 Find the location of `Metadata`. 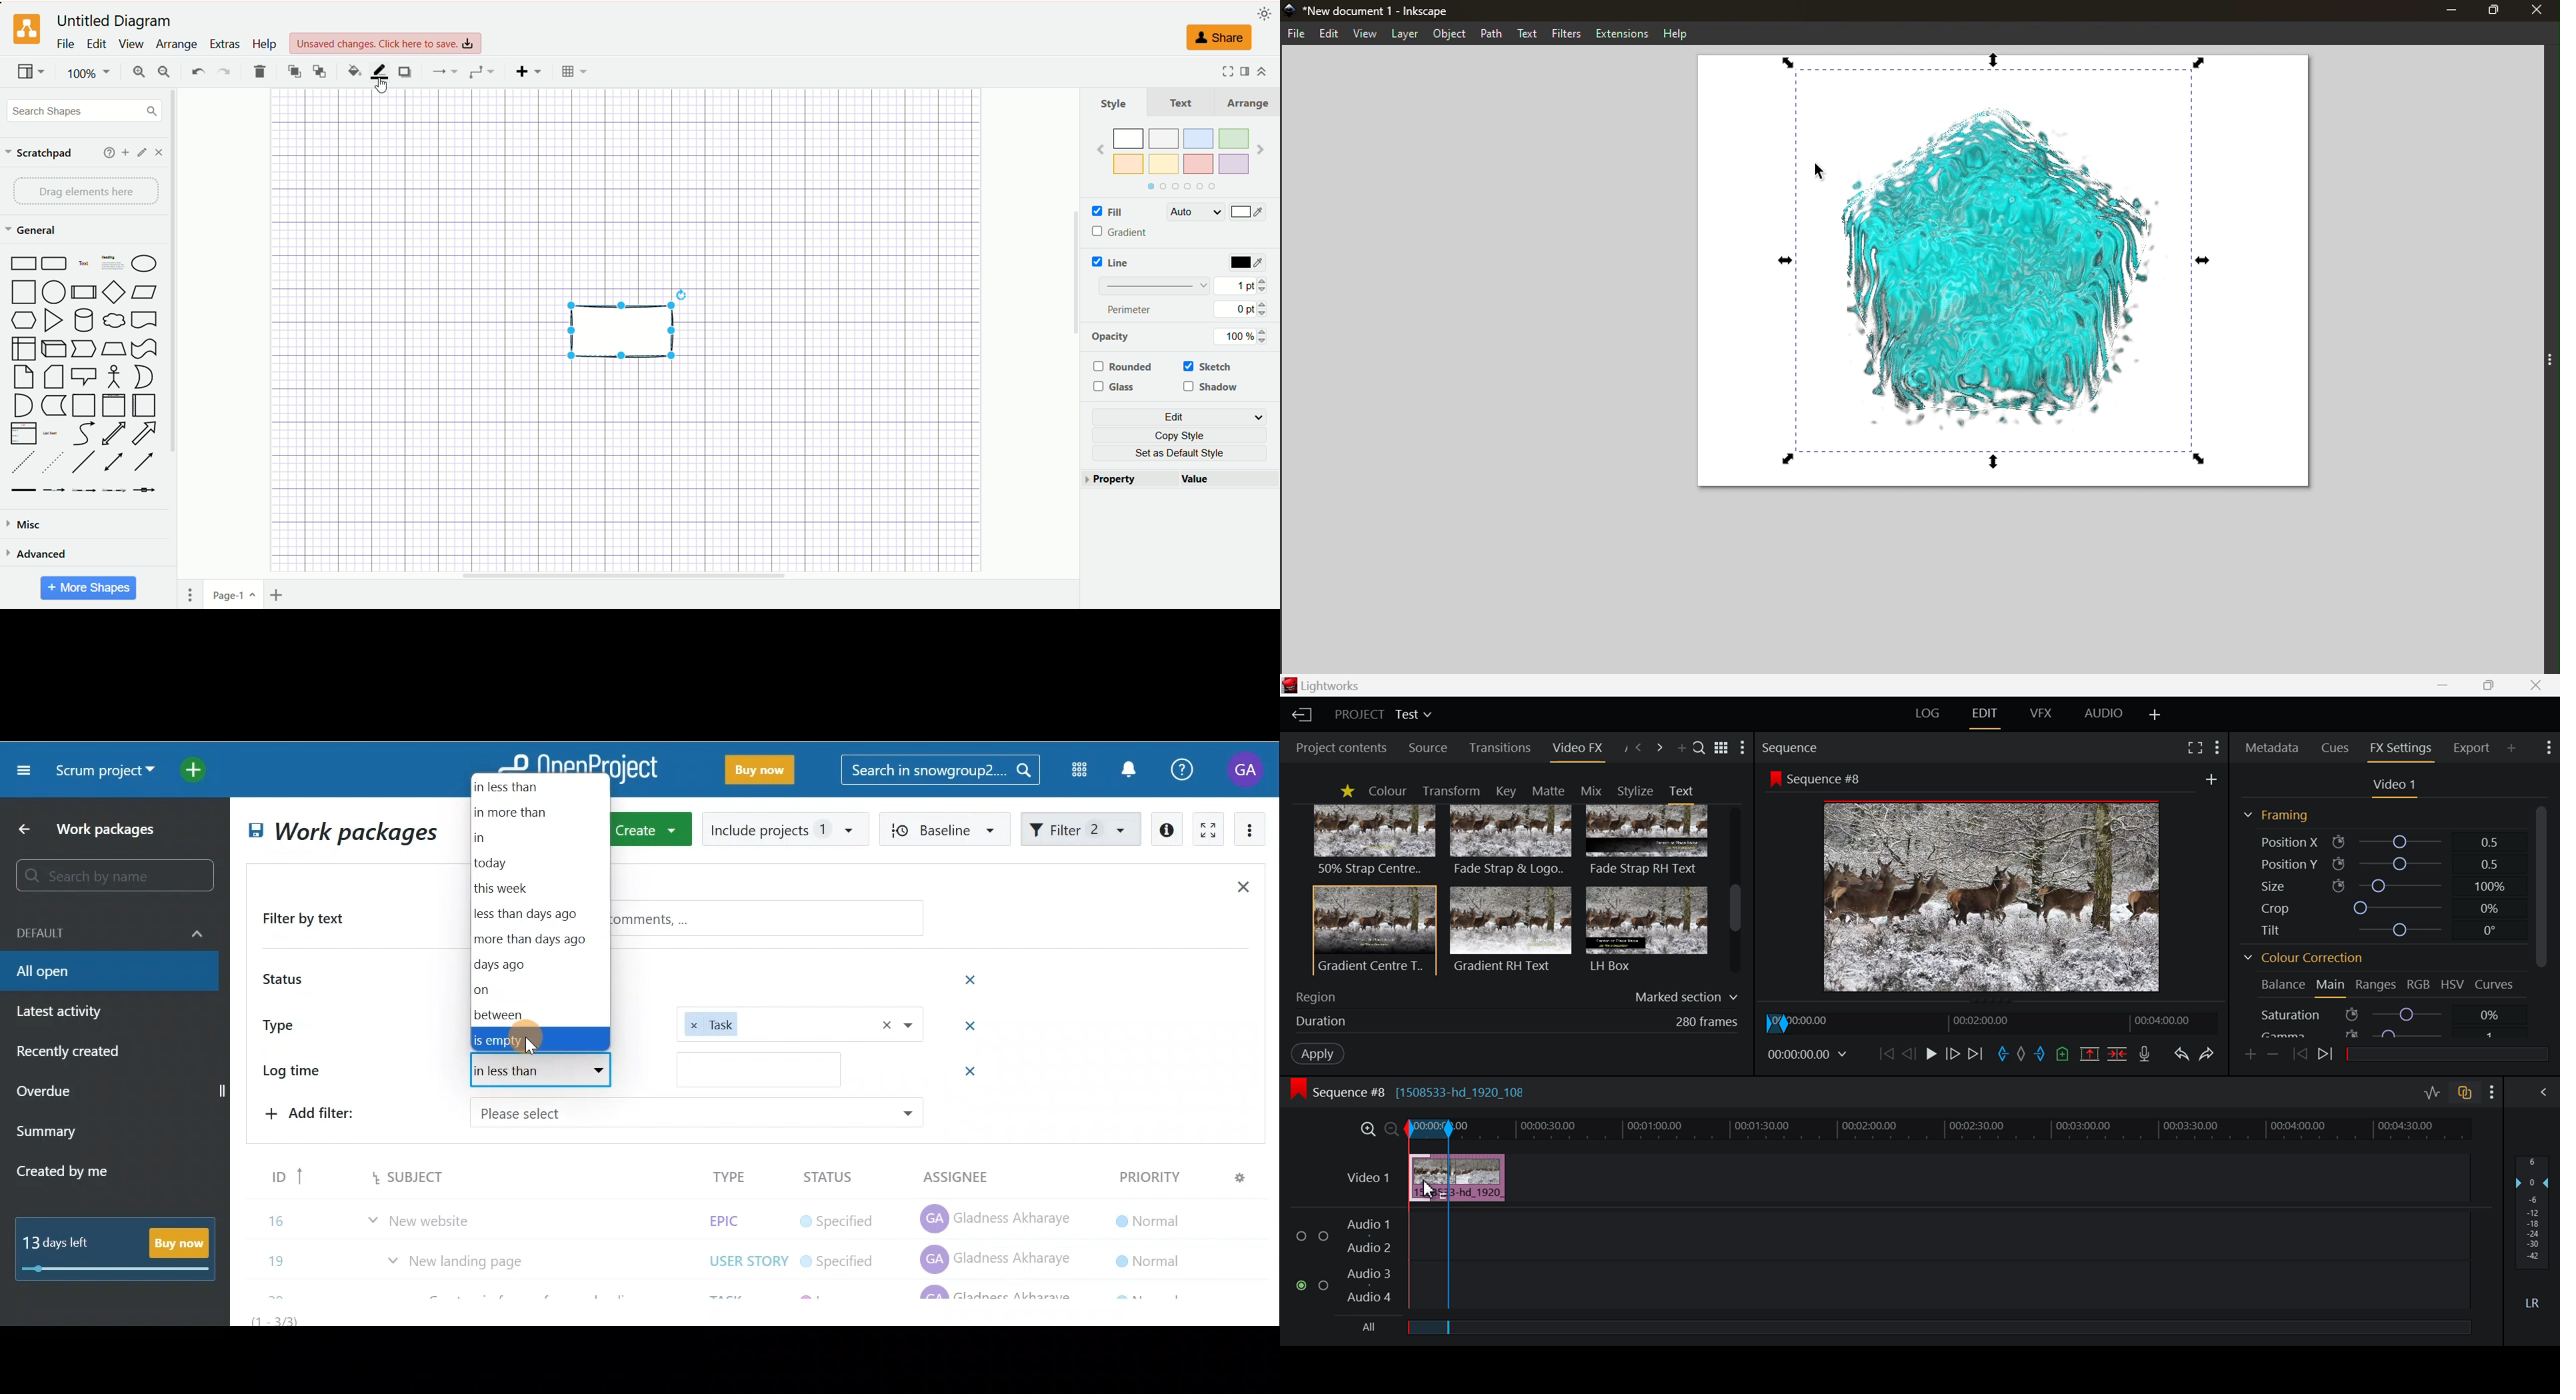

Metadata is located at coordinates (2273, 745).